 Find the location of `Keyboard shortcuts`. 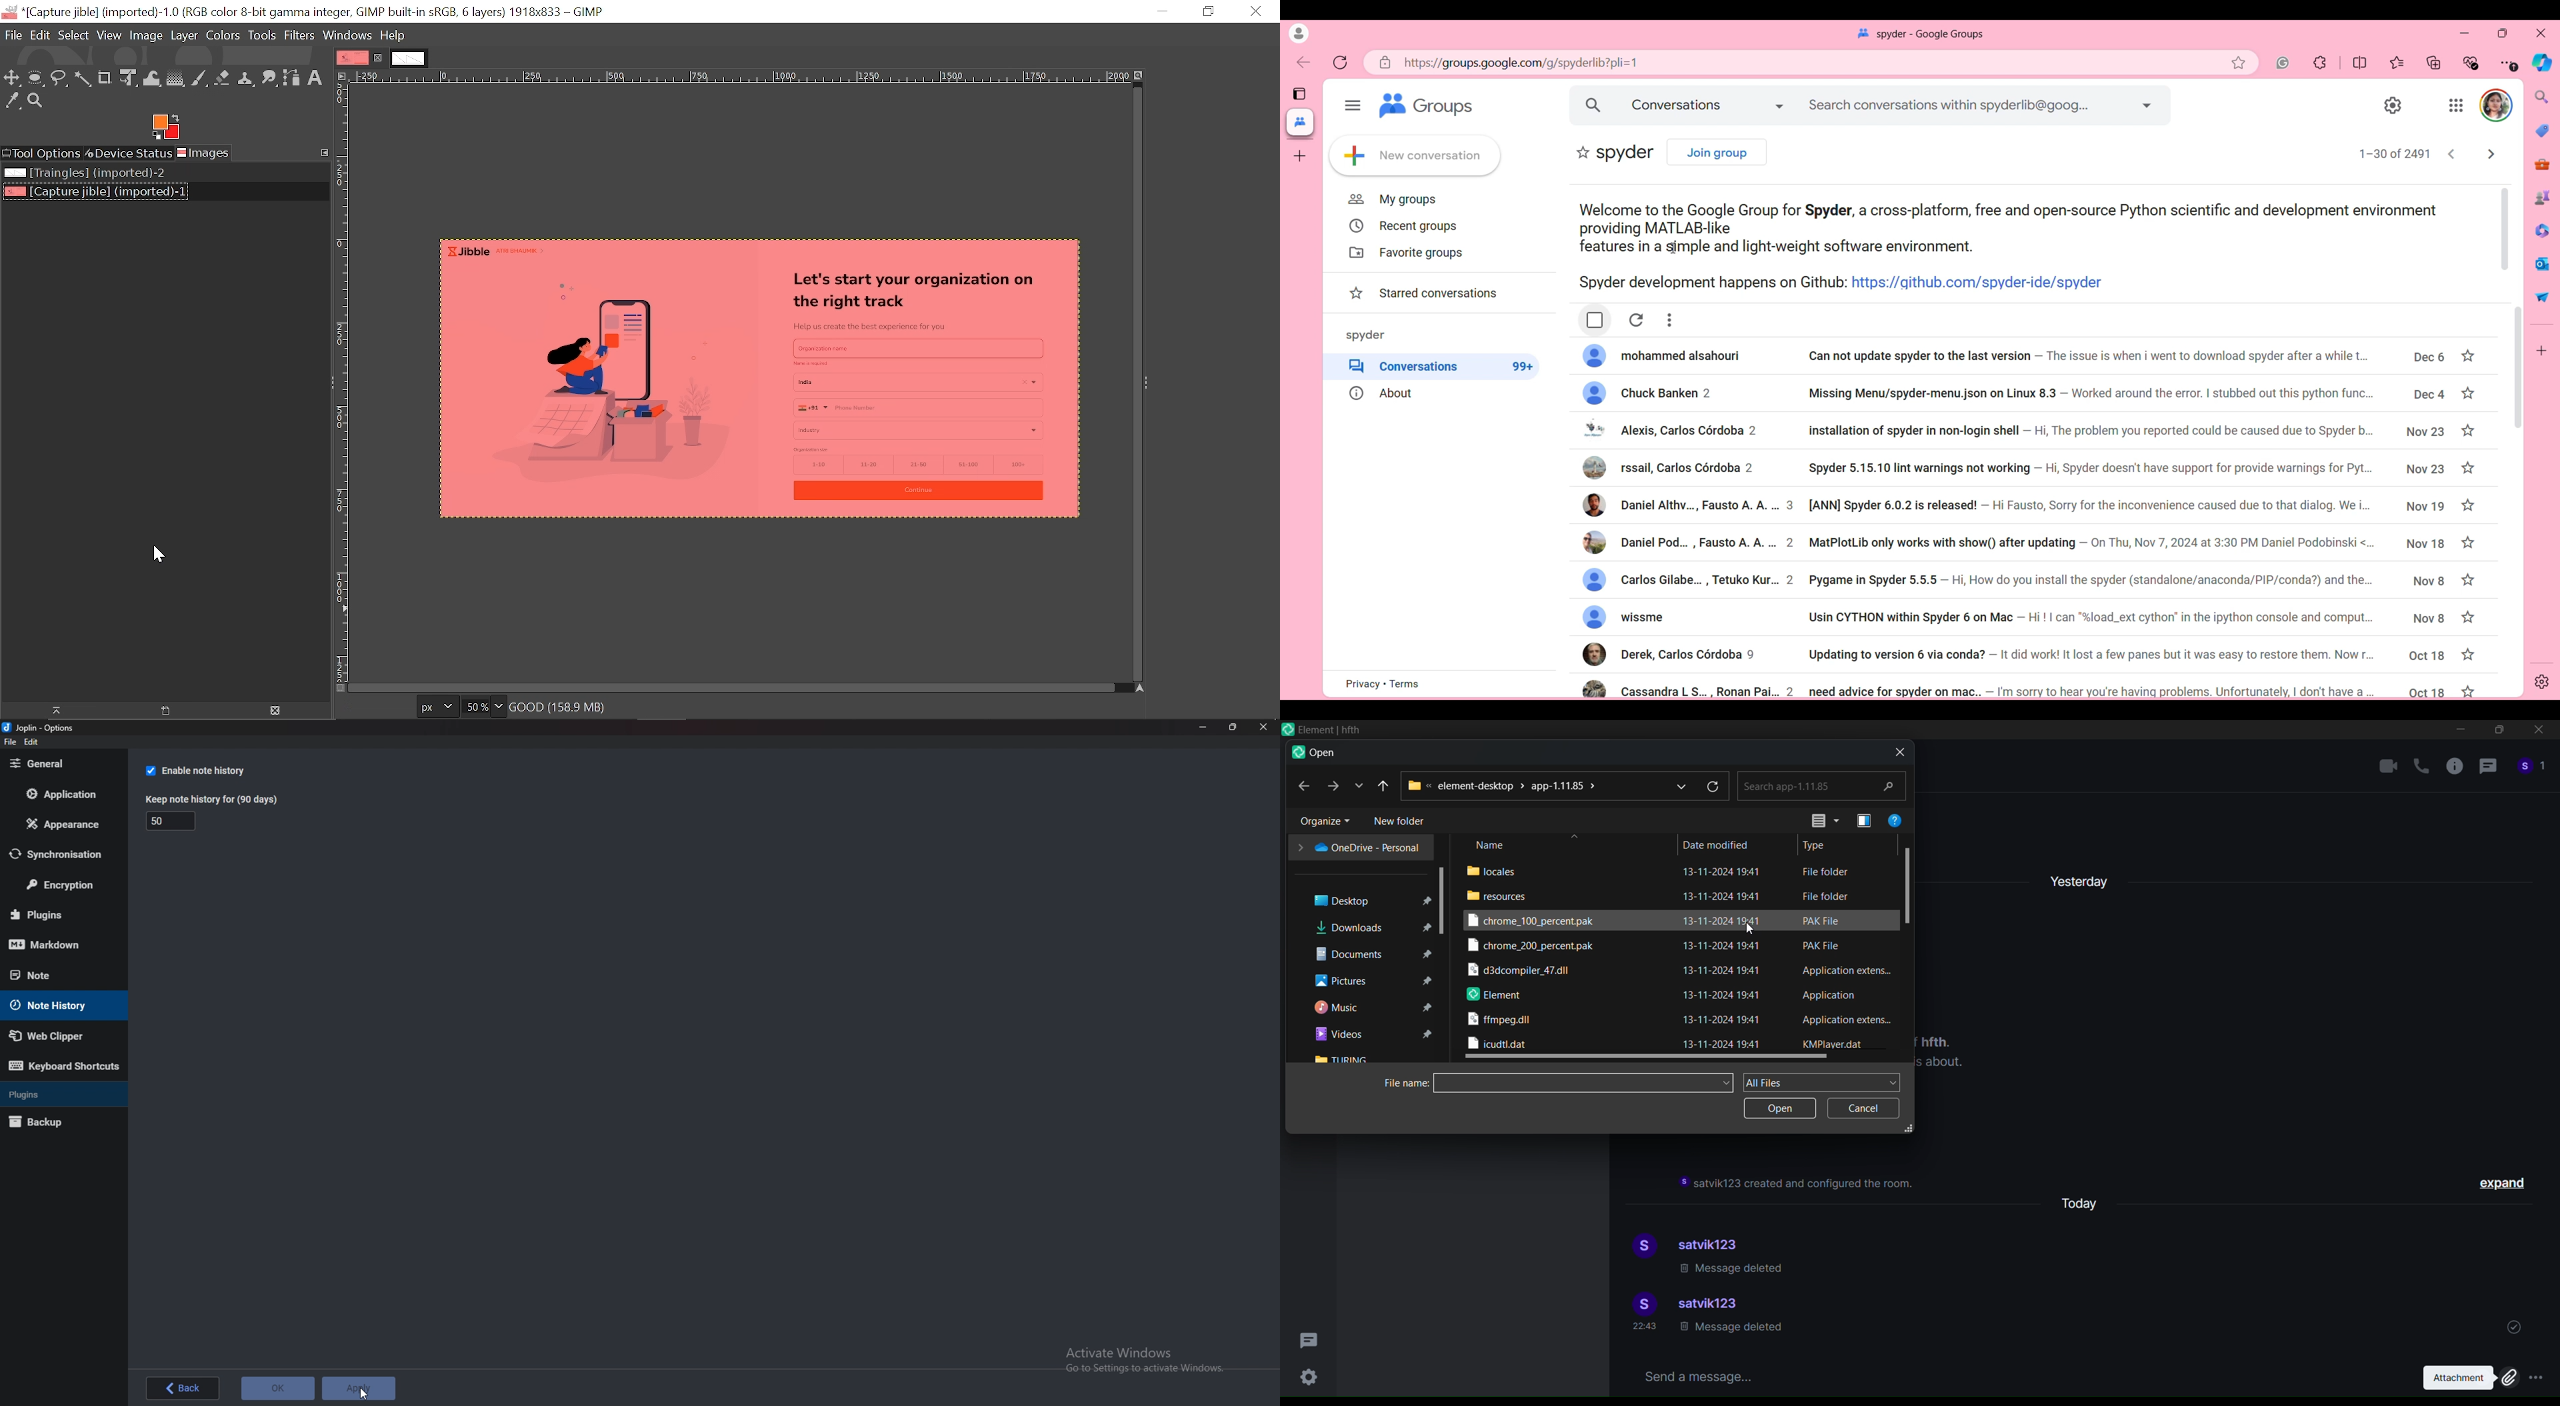

Keyboard shortcuts is located at coordinates (65, 1065).